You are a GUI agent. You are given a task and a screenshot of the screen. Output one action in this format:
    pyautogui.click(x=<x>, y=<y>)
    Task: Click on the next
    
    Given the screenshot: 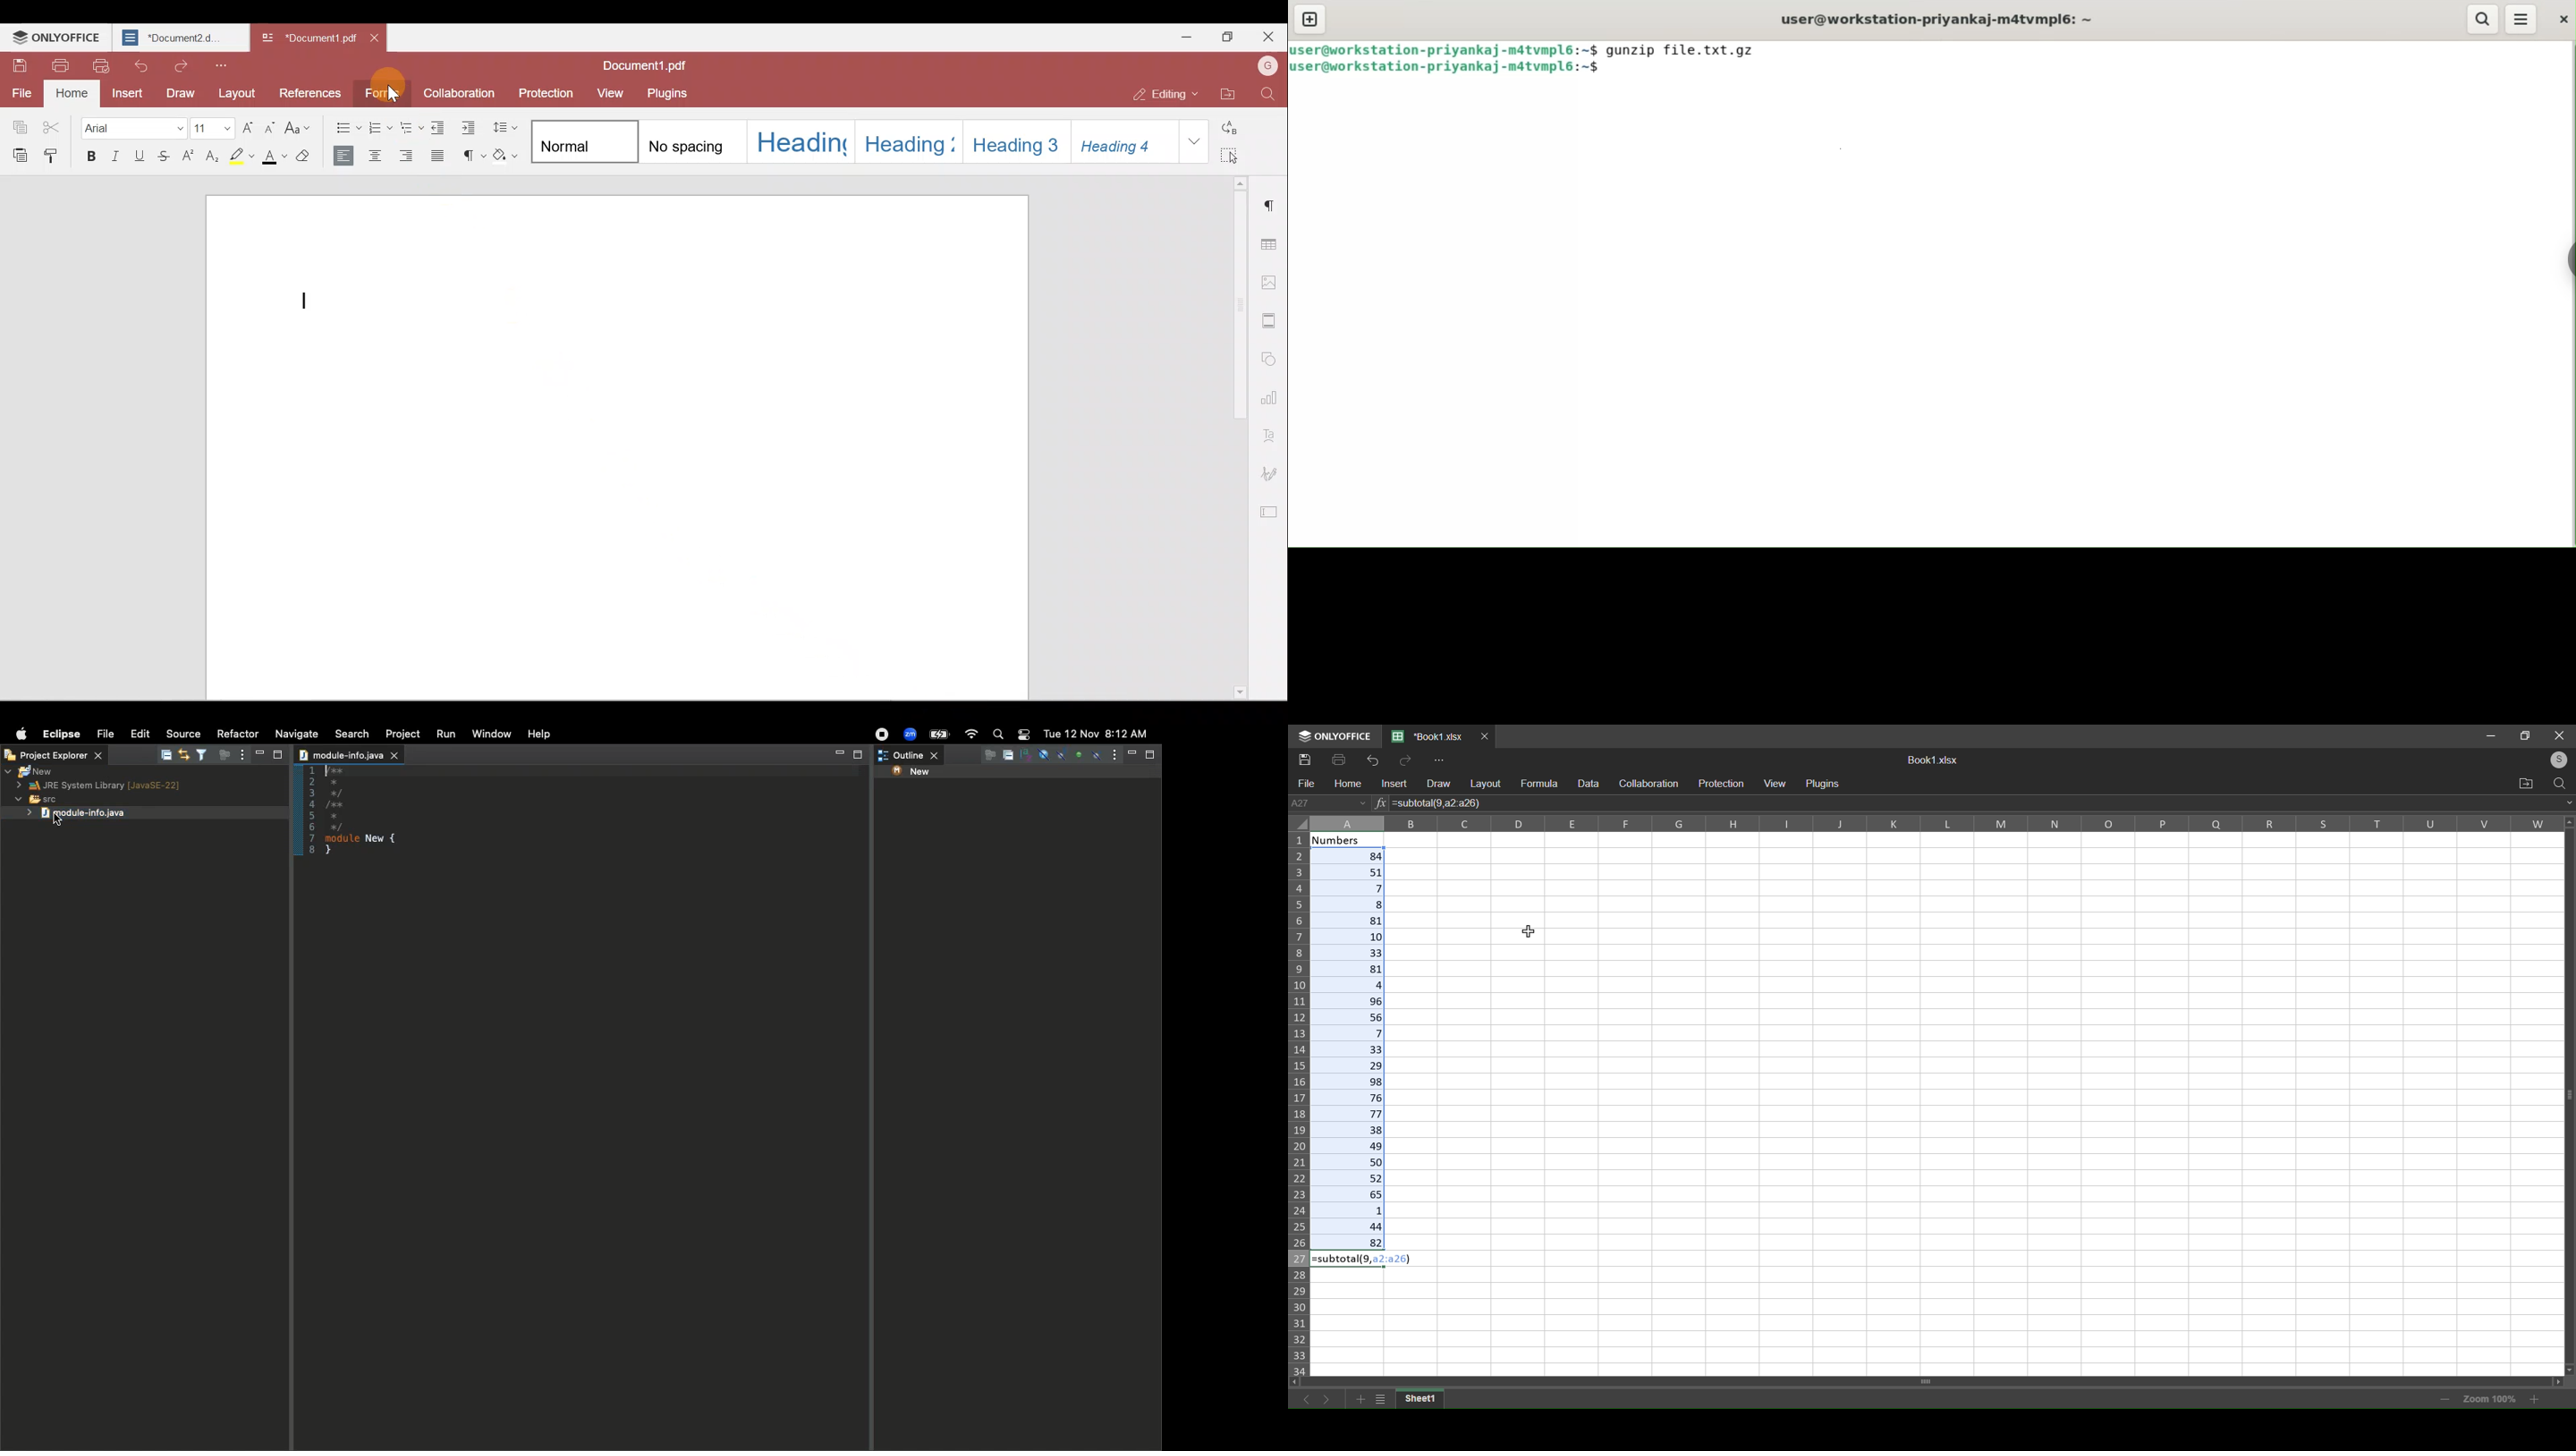 What is the action you would take?
    pyautogui.click(x=1324, y=1398)
    